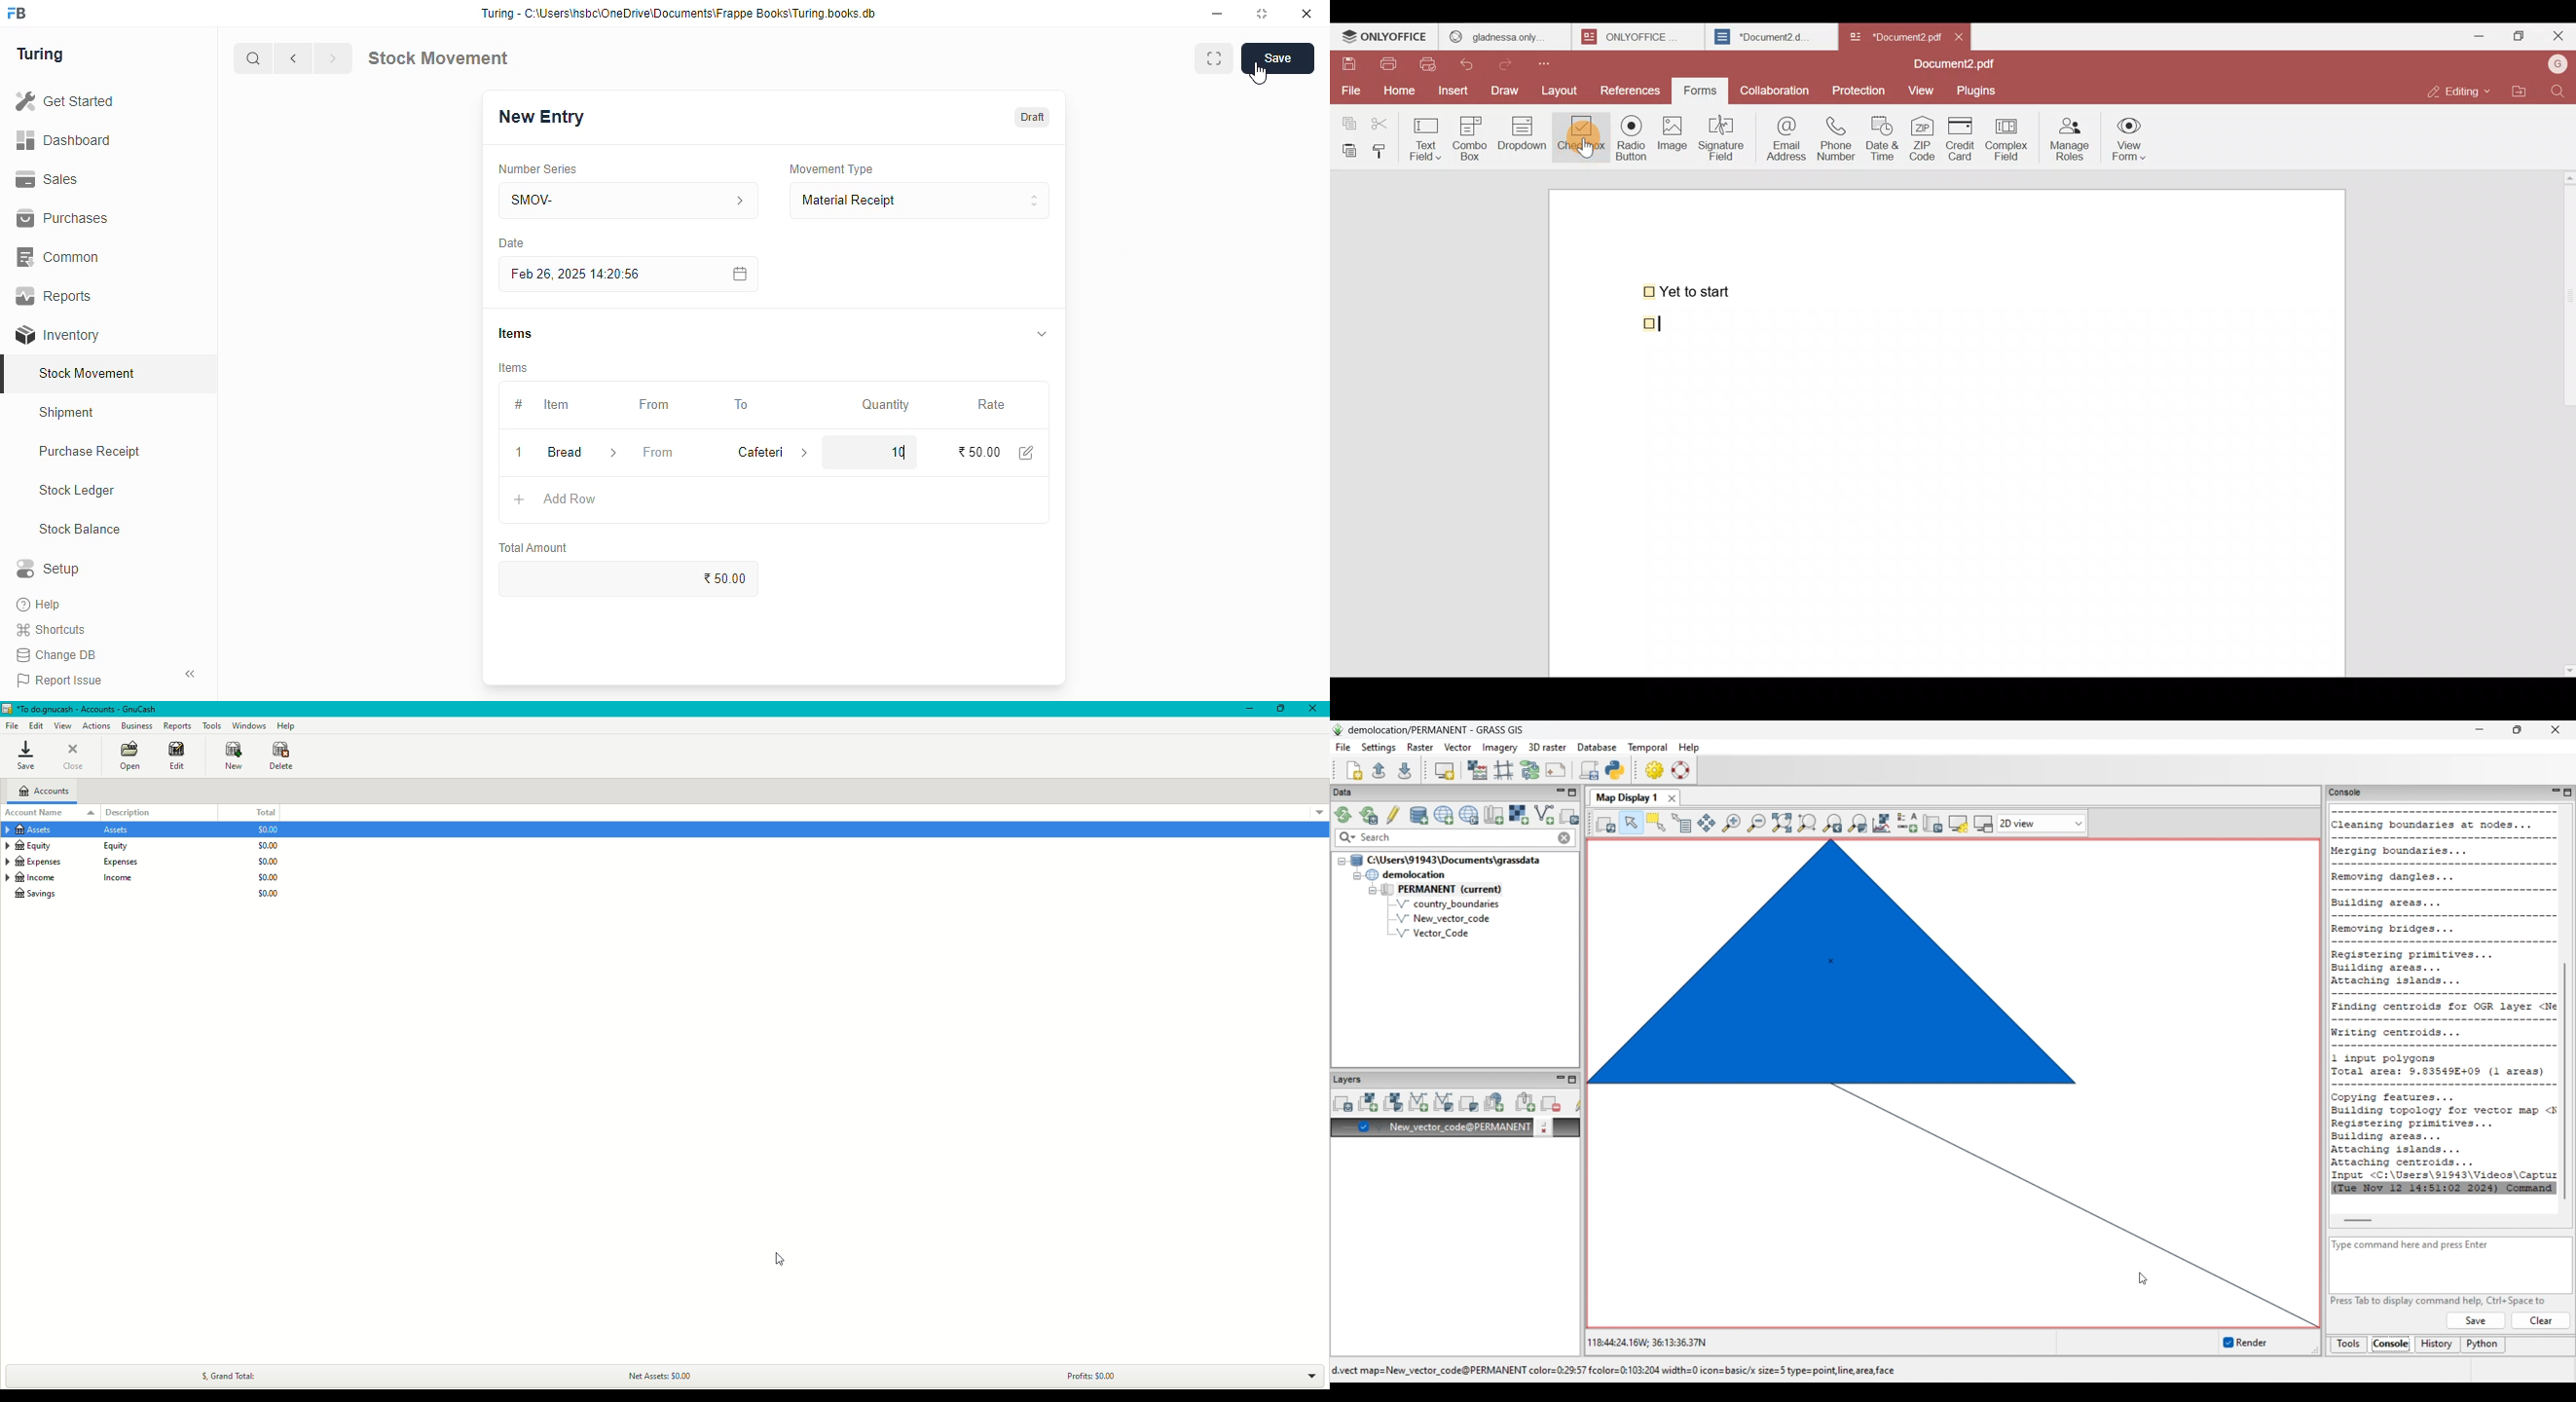 This screenshot has height=1428, width=2576. I want to click on draft, so click(1034, 117).